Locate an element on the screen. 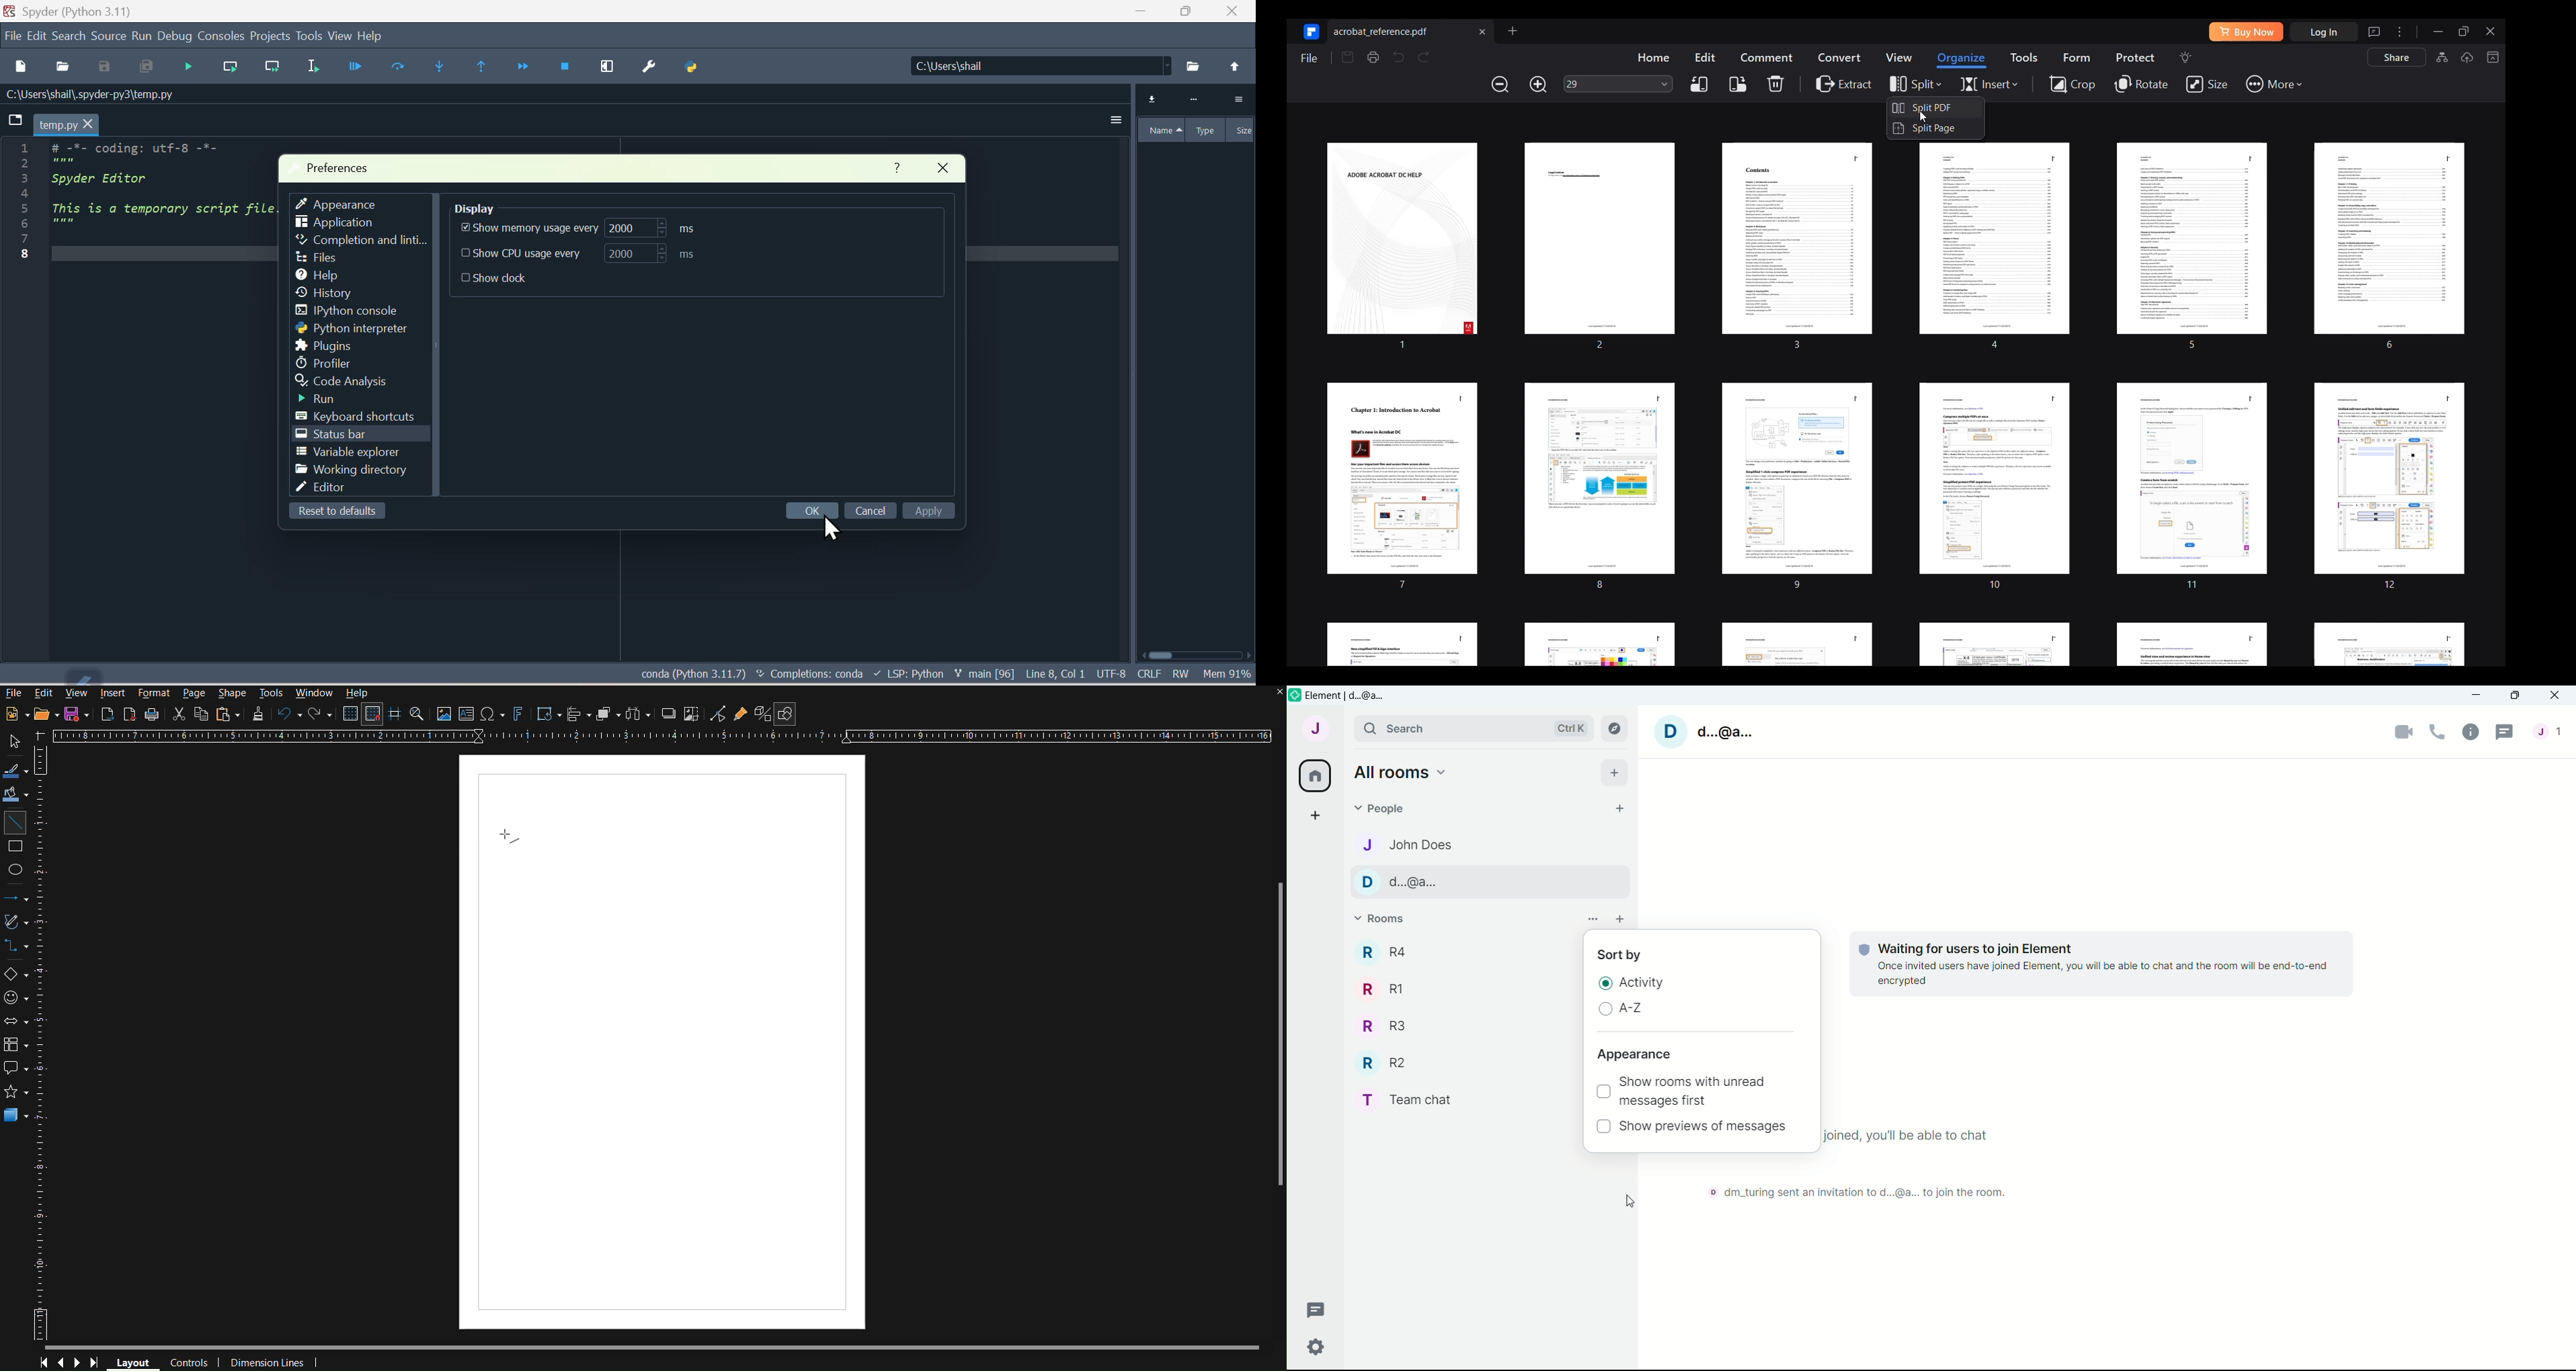 This screenshot has width=2576, height=1372. Ellipse is located at coordinates (16, 869).